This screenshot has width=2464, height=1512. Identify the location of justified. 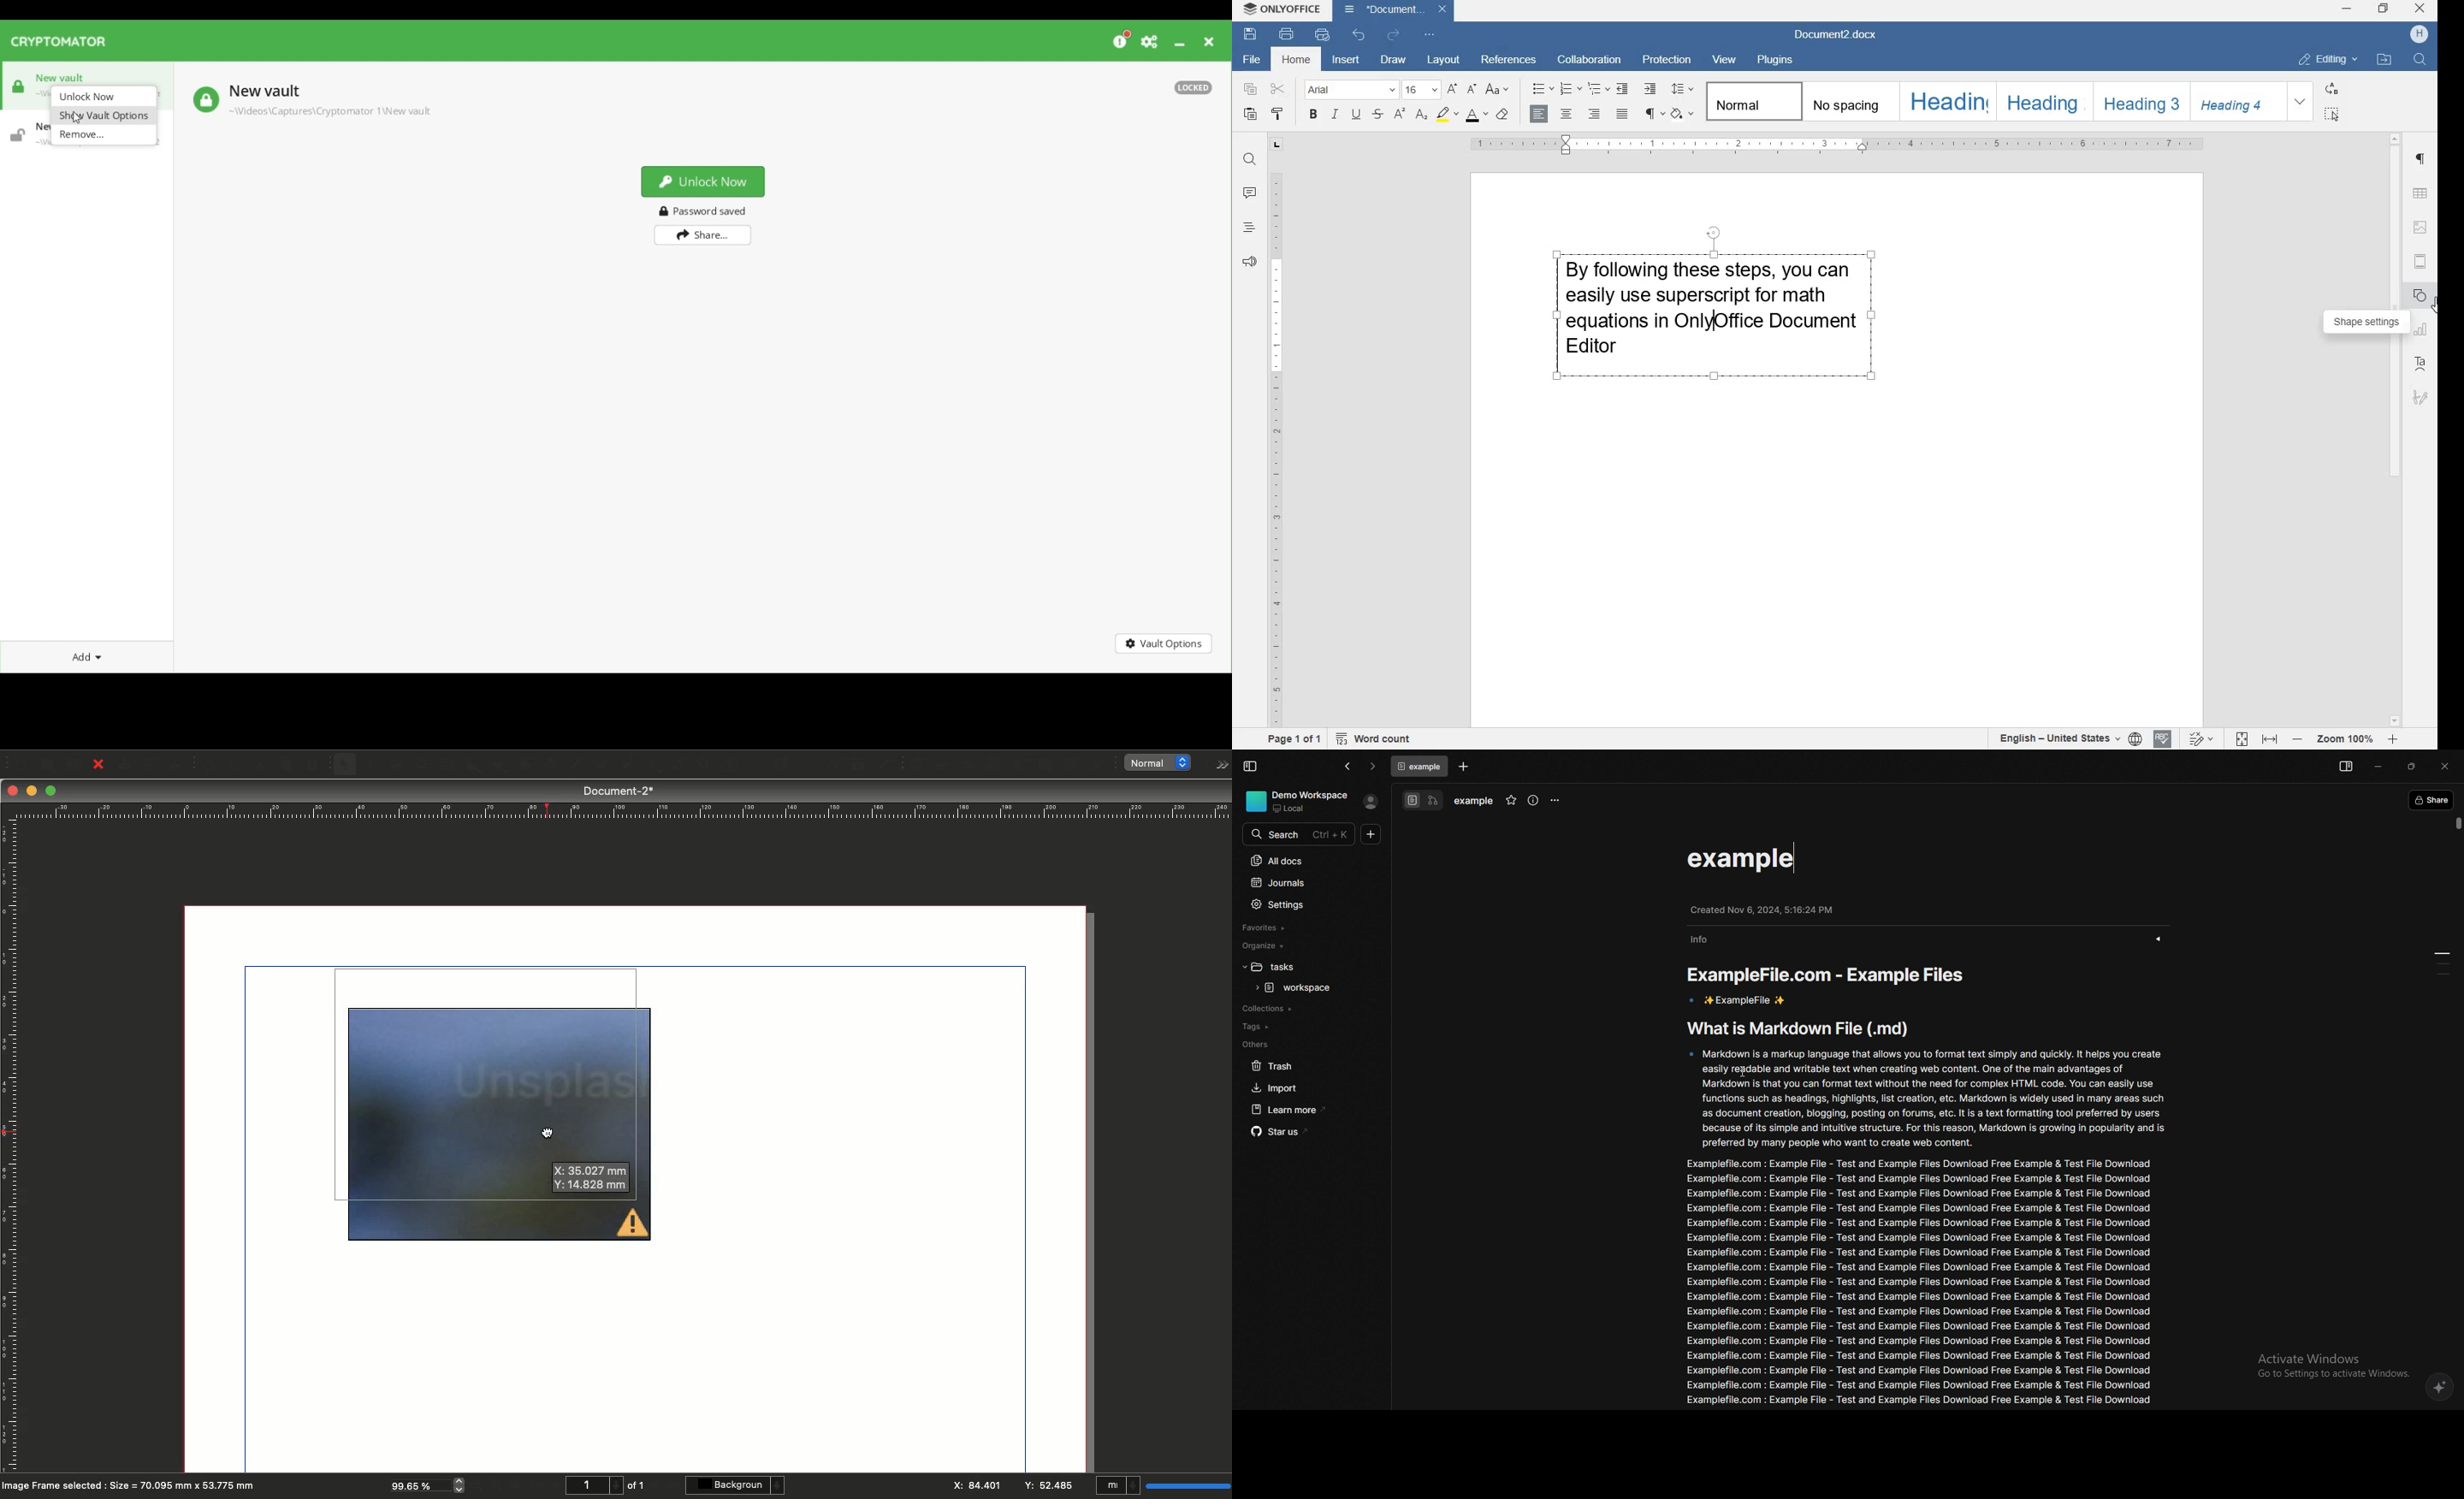
(1625, 113).